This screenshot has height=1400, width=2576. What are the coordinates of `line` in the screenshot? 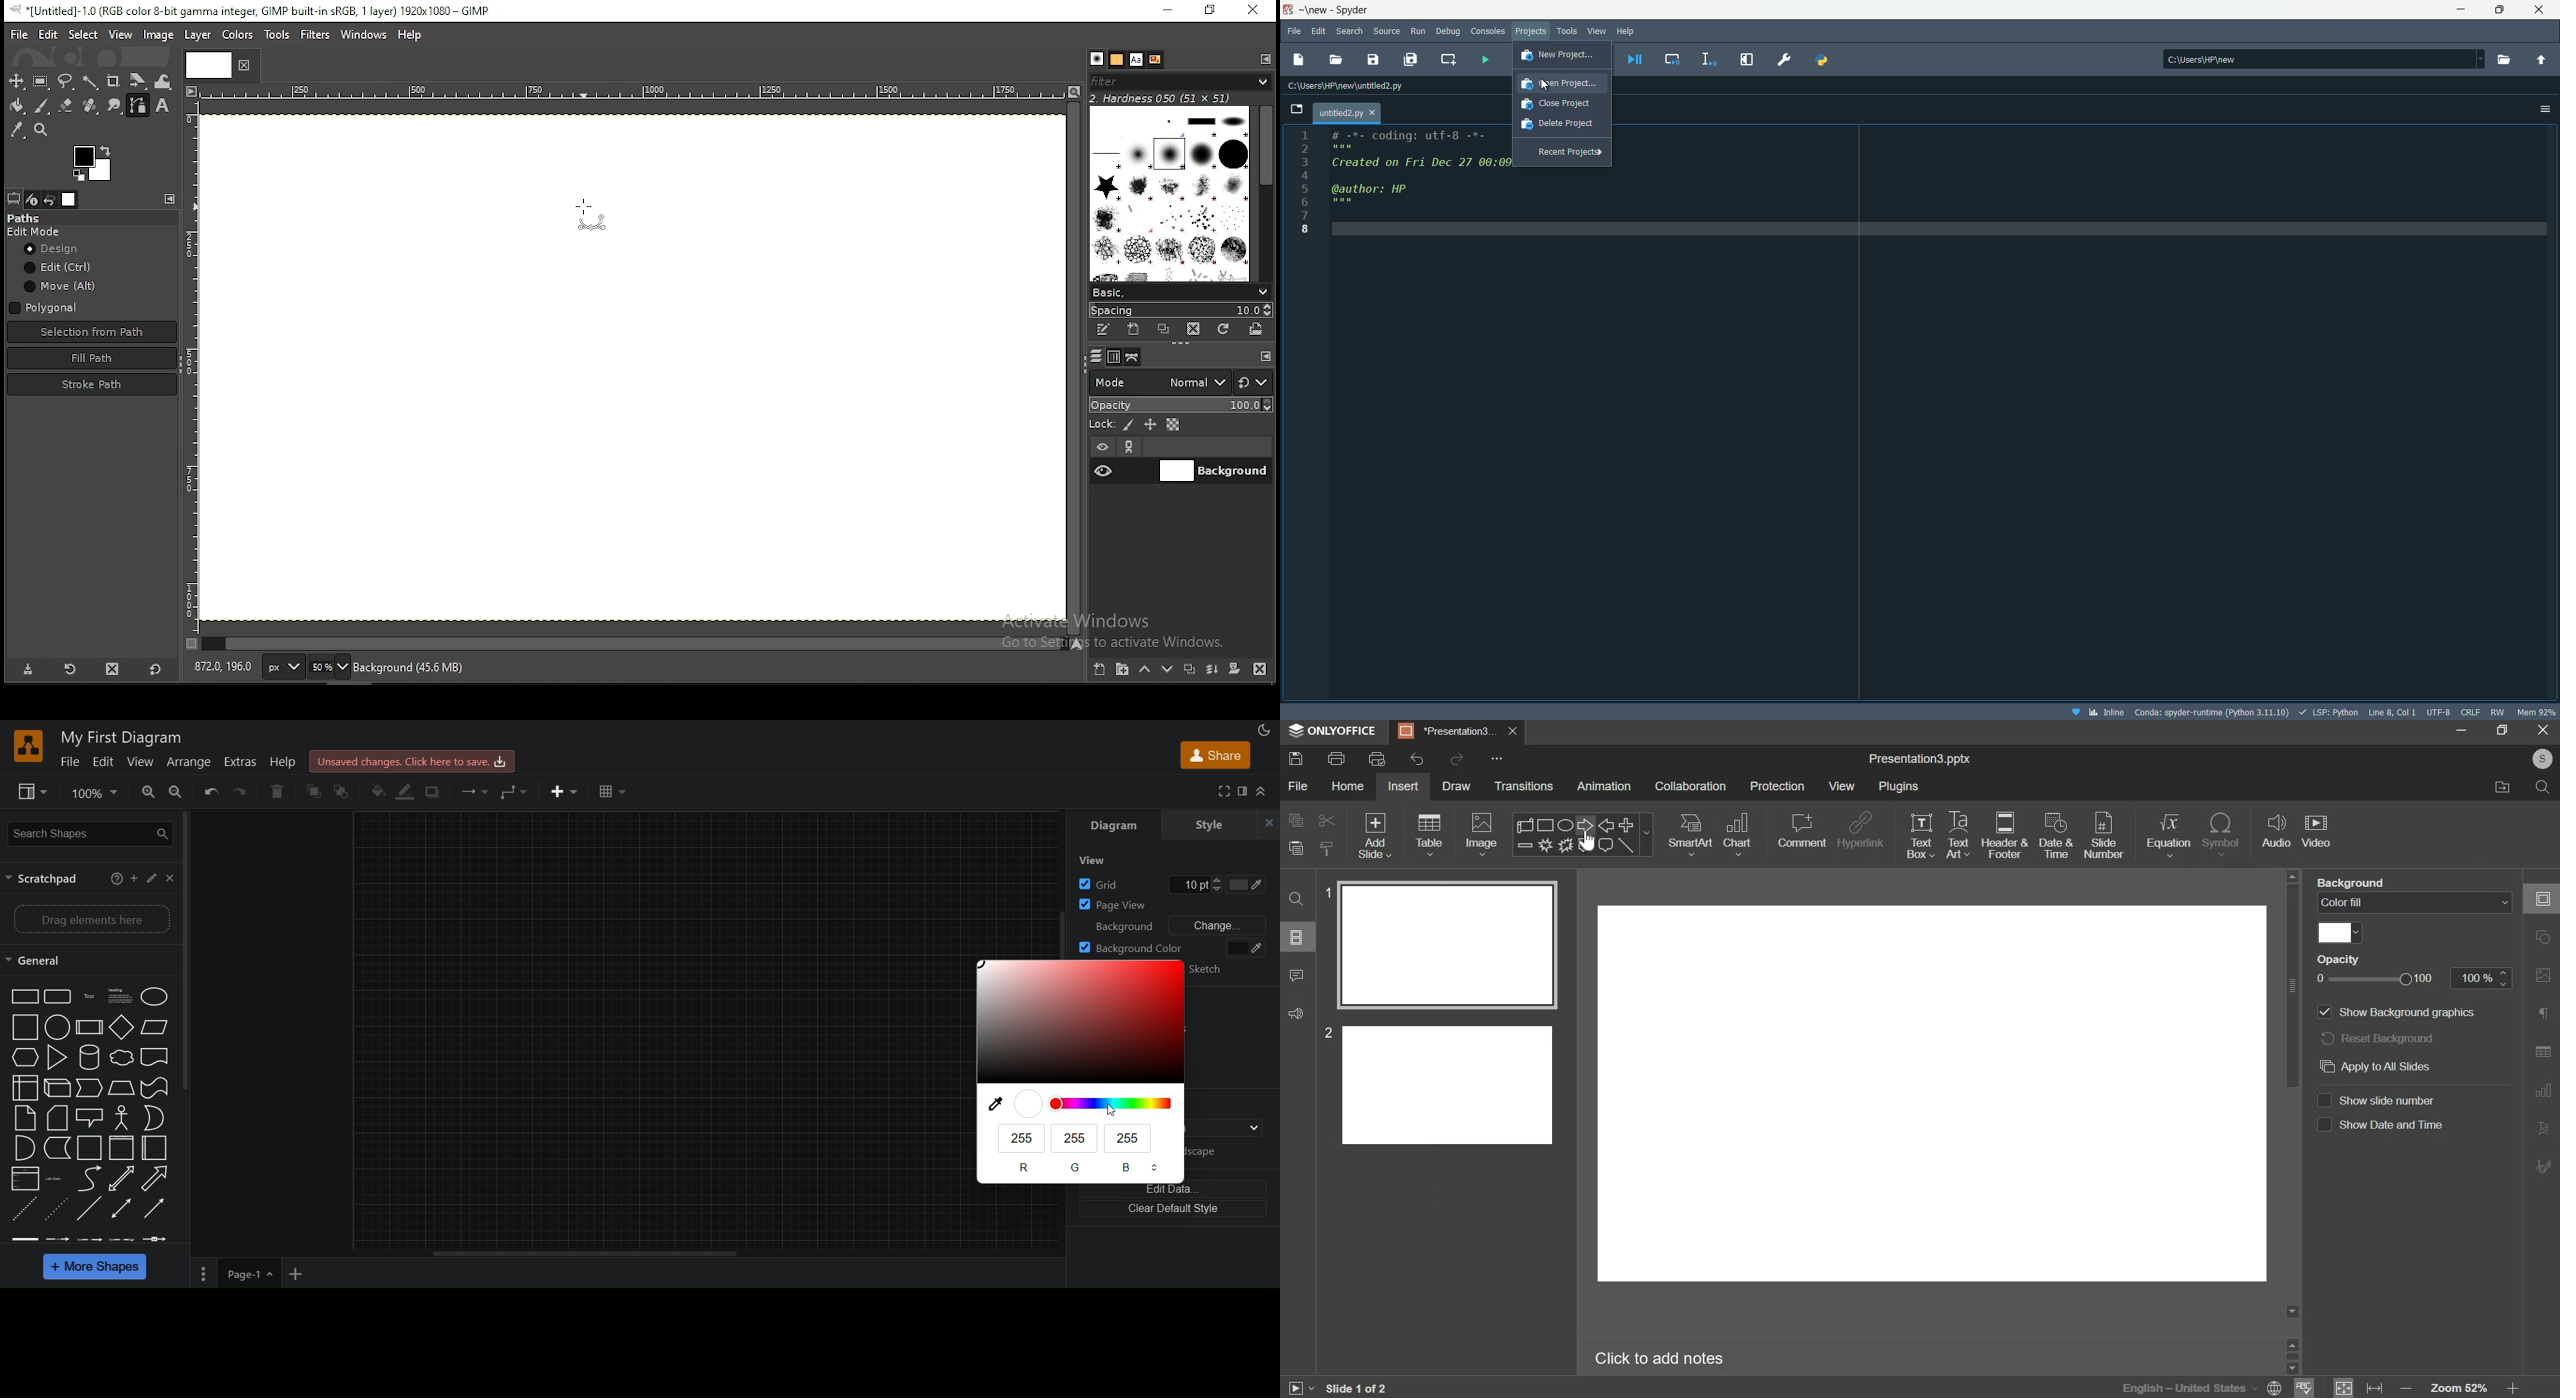 It's located at (1626, 845).